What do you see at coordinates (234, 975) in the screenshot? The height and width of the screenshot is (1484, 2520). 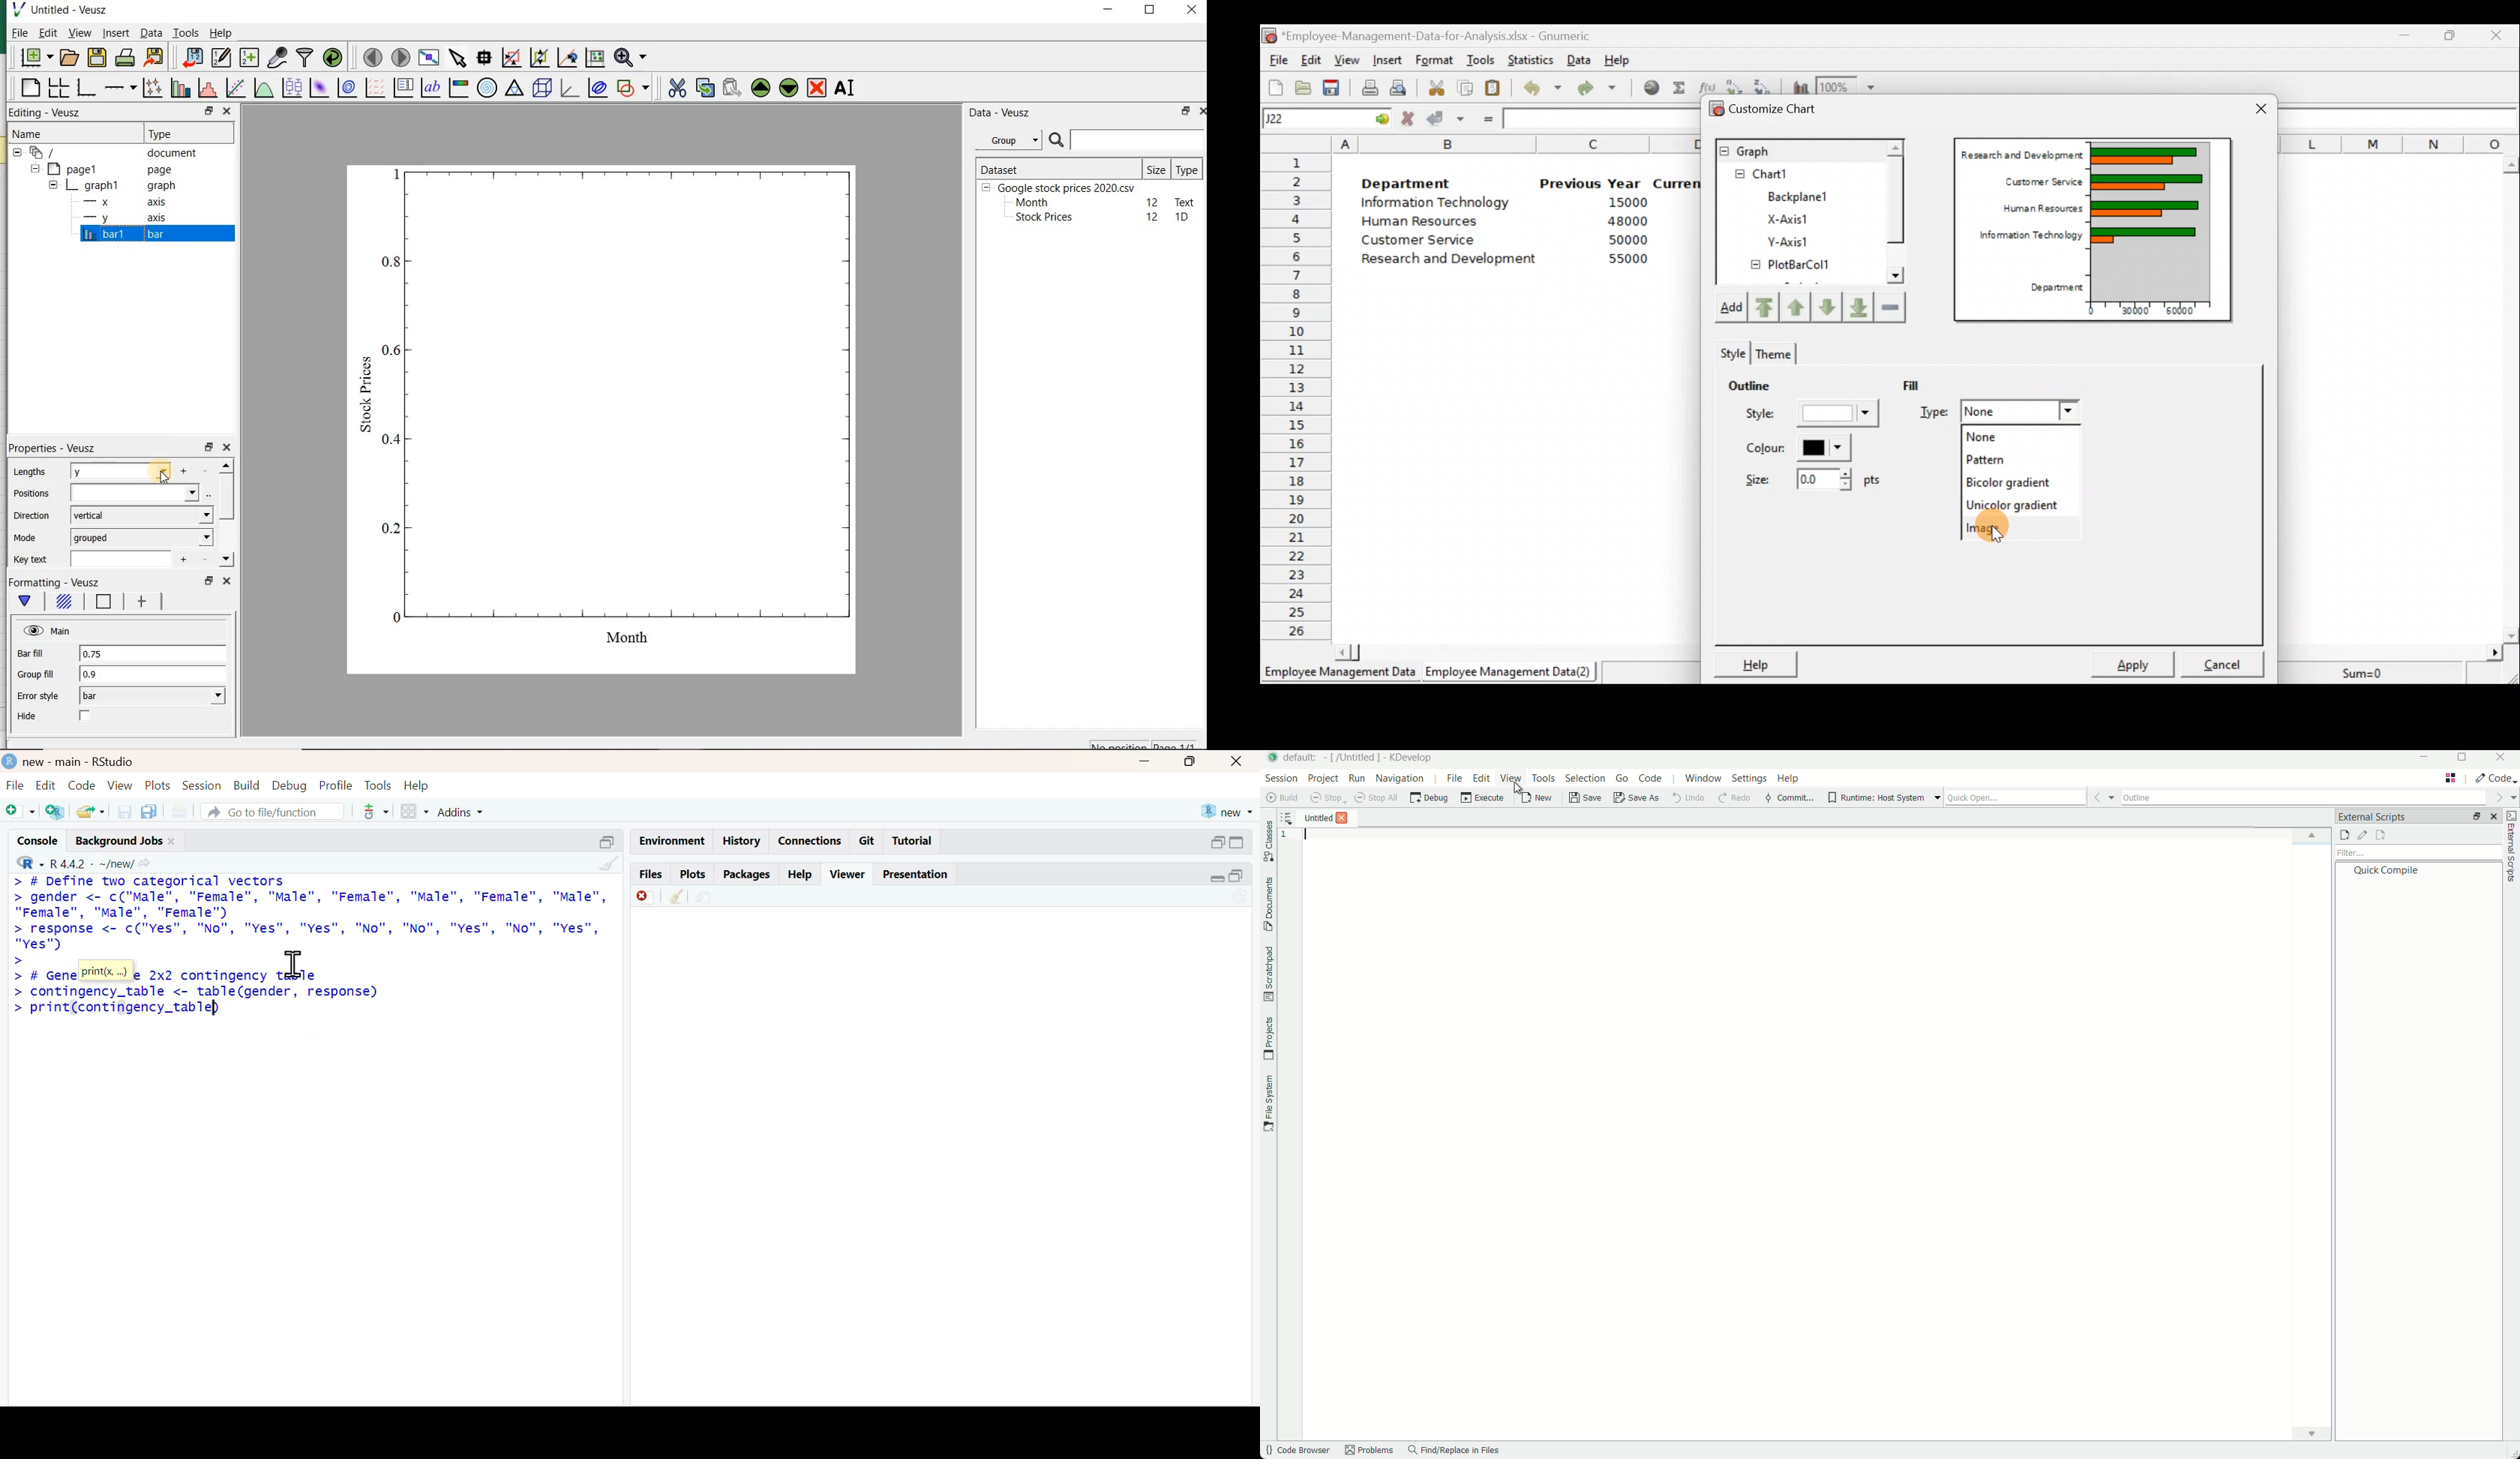 I see `2X2 contingency table` at bounding box center [234, 975].